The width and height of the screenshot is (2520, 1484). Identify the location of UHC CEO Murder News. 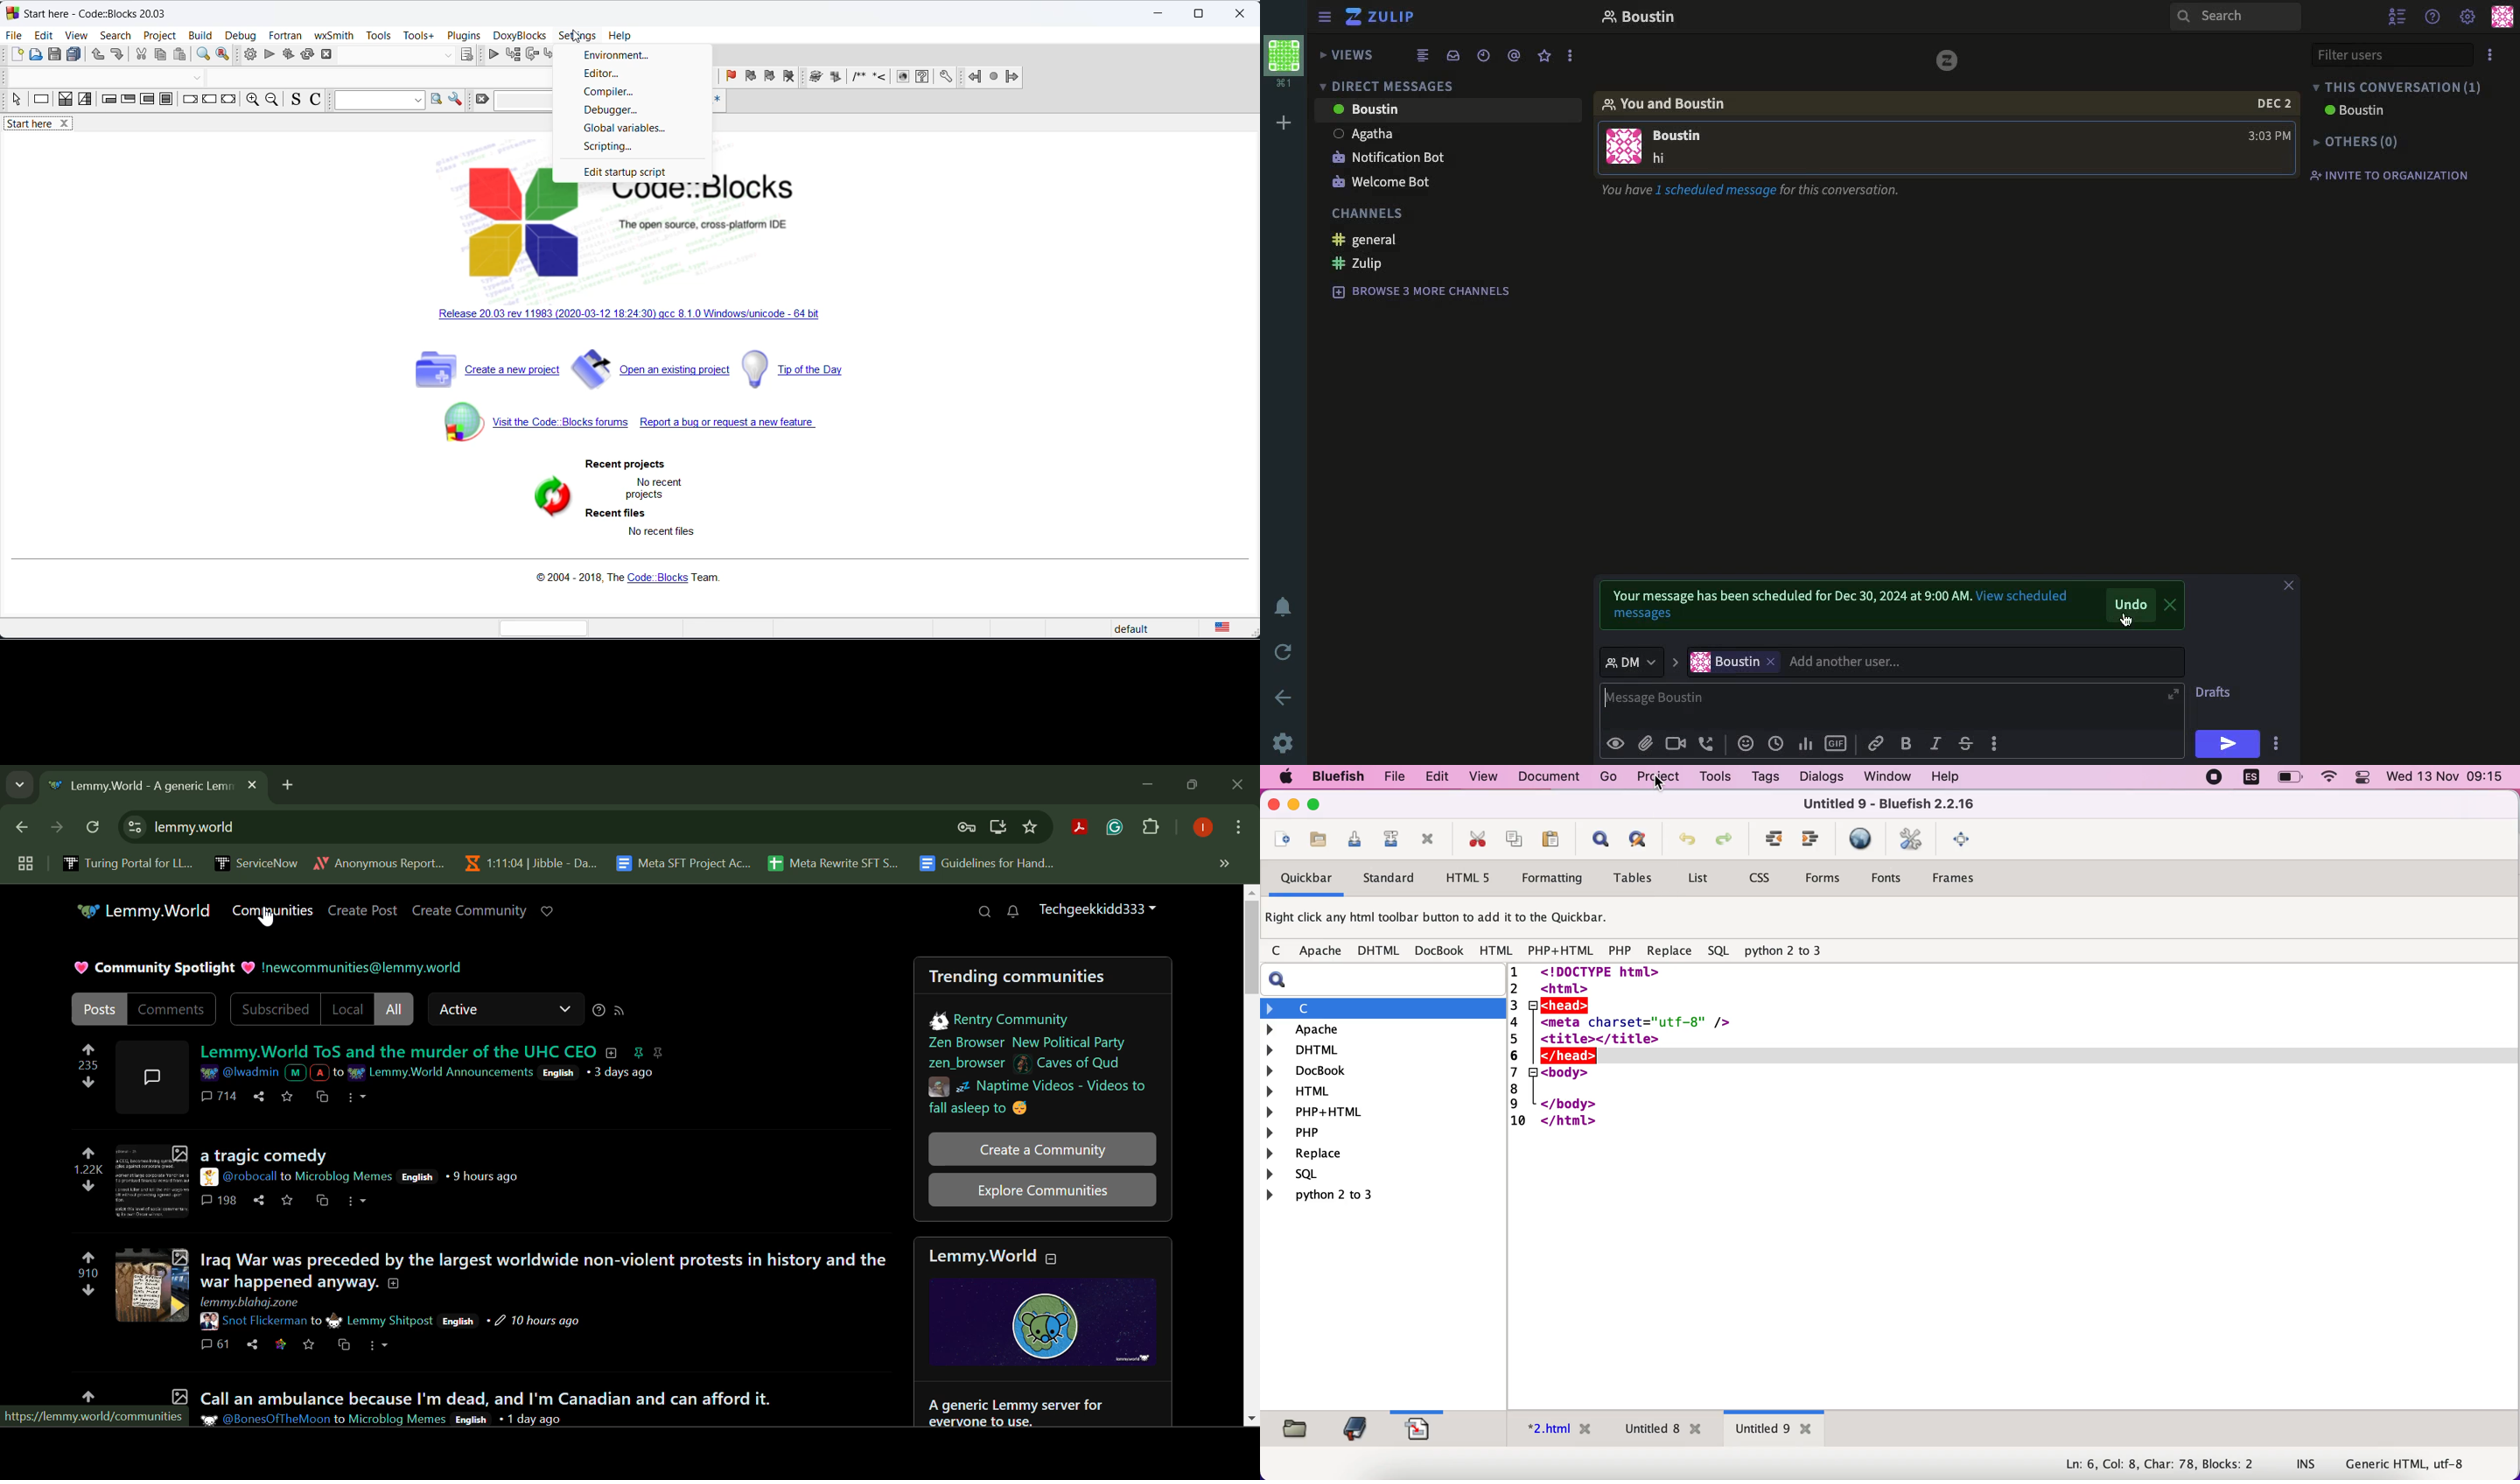
(434, 1052).